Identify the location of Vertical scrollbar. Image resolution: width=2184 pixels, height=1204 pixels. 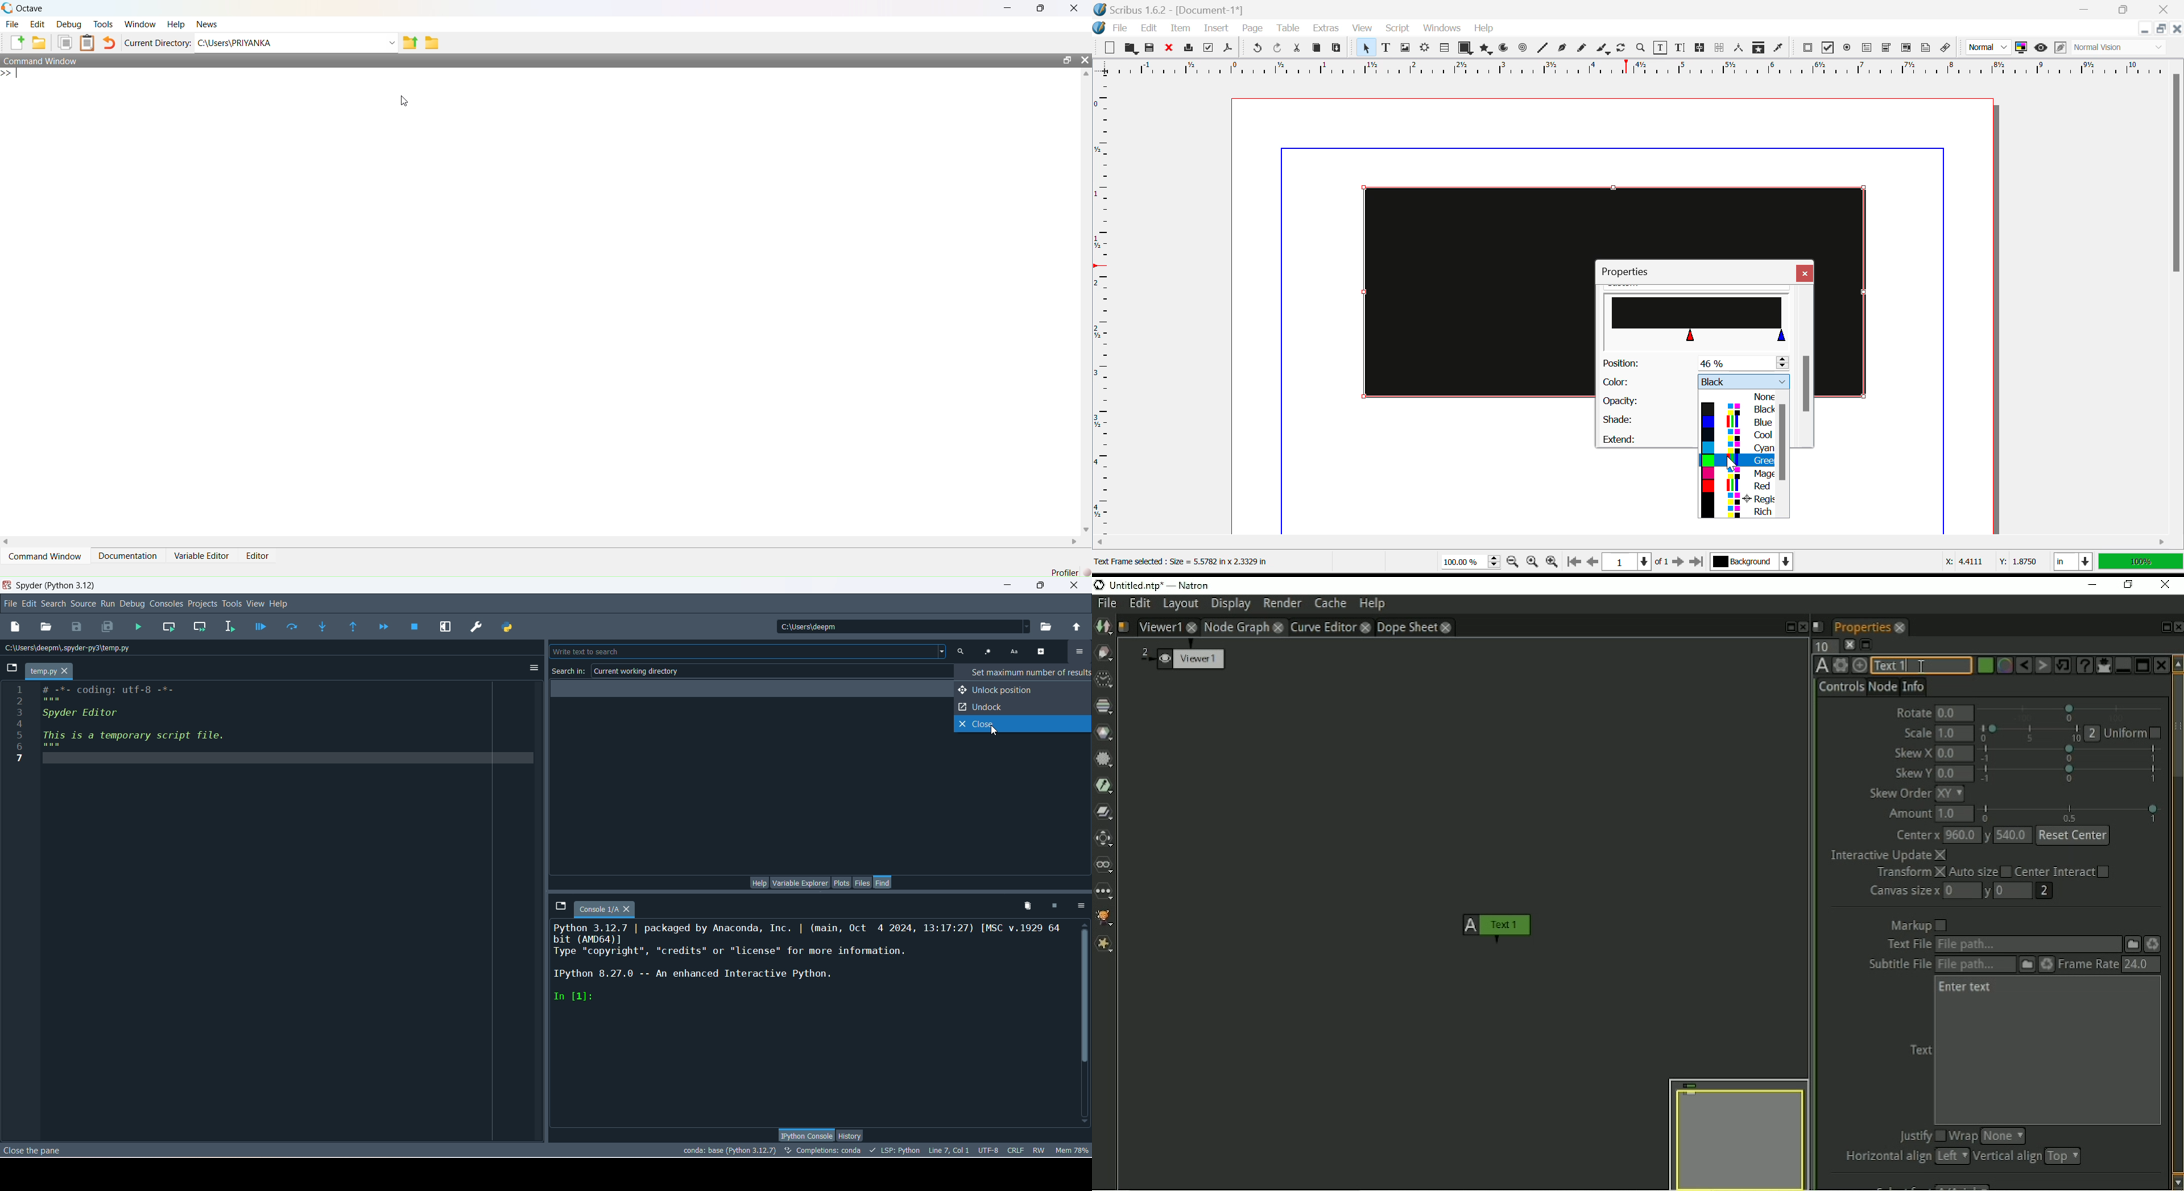
(2177, 922).